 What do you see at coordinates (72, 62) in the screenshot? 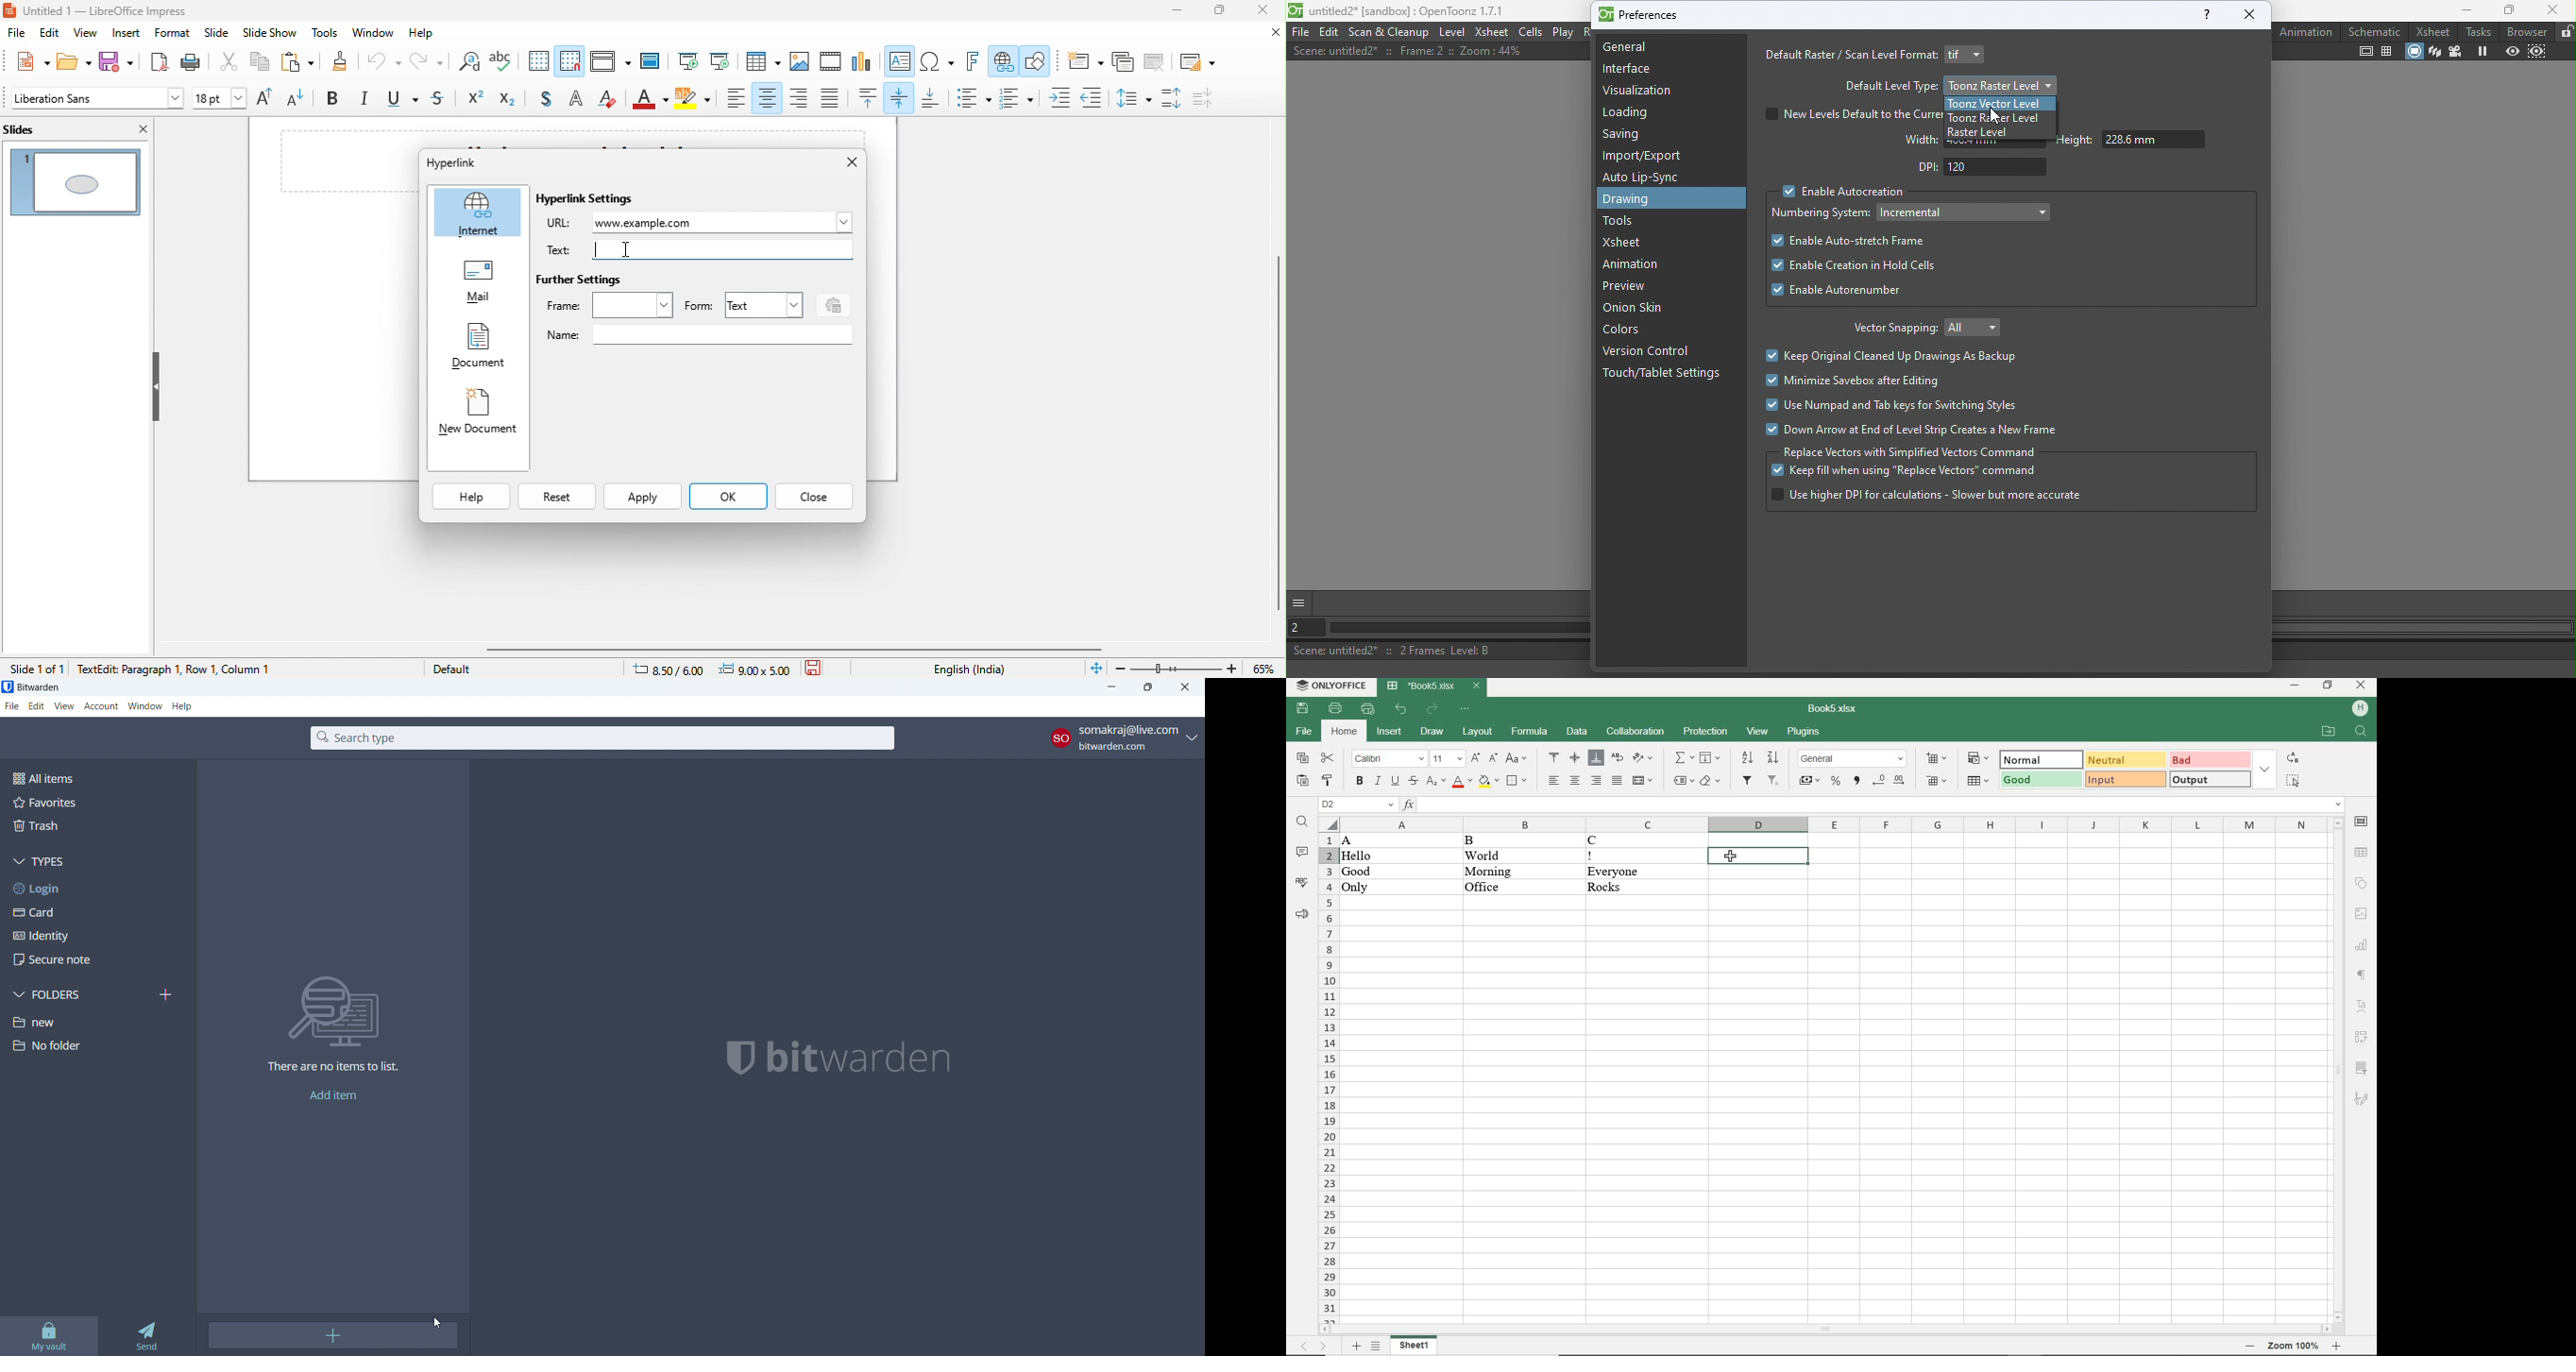
I see `open` at bounding box center [72, 62].